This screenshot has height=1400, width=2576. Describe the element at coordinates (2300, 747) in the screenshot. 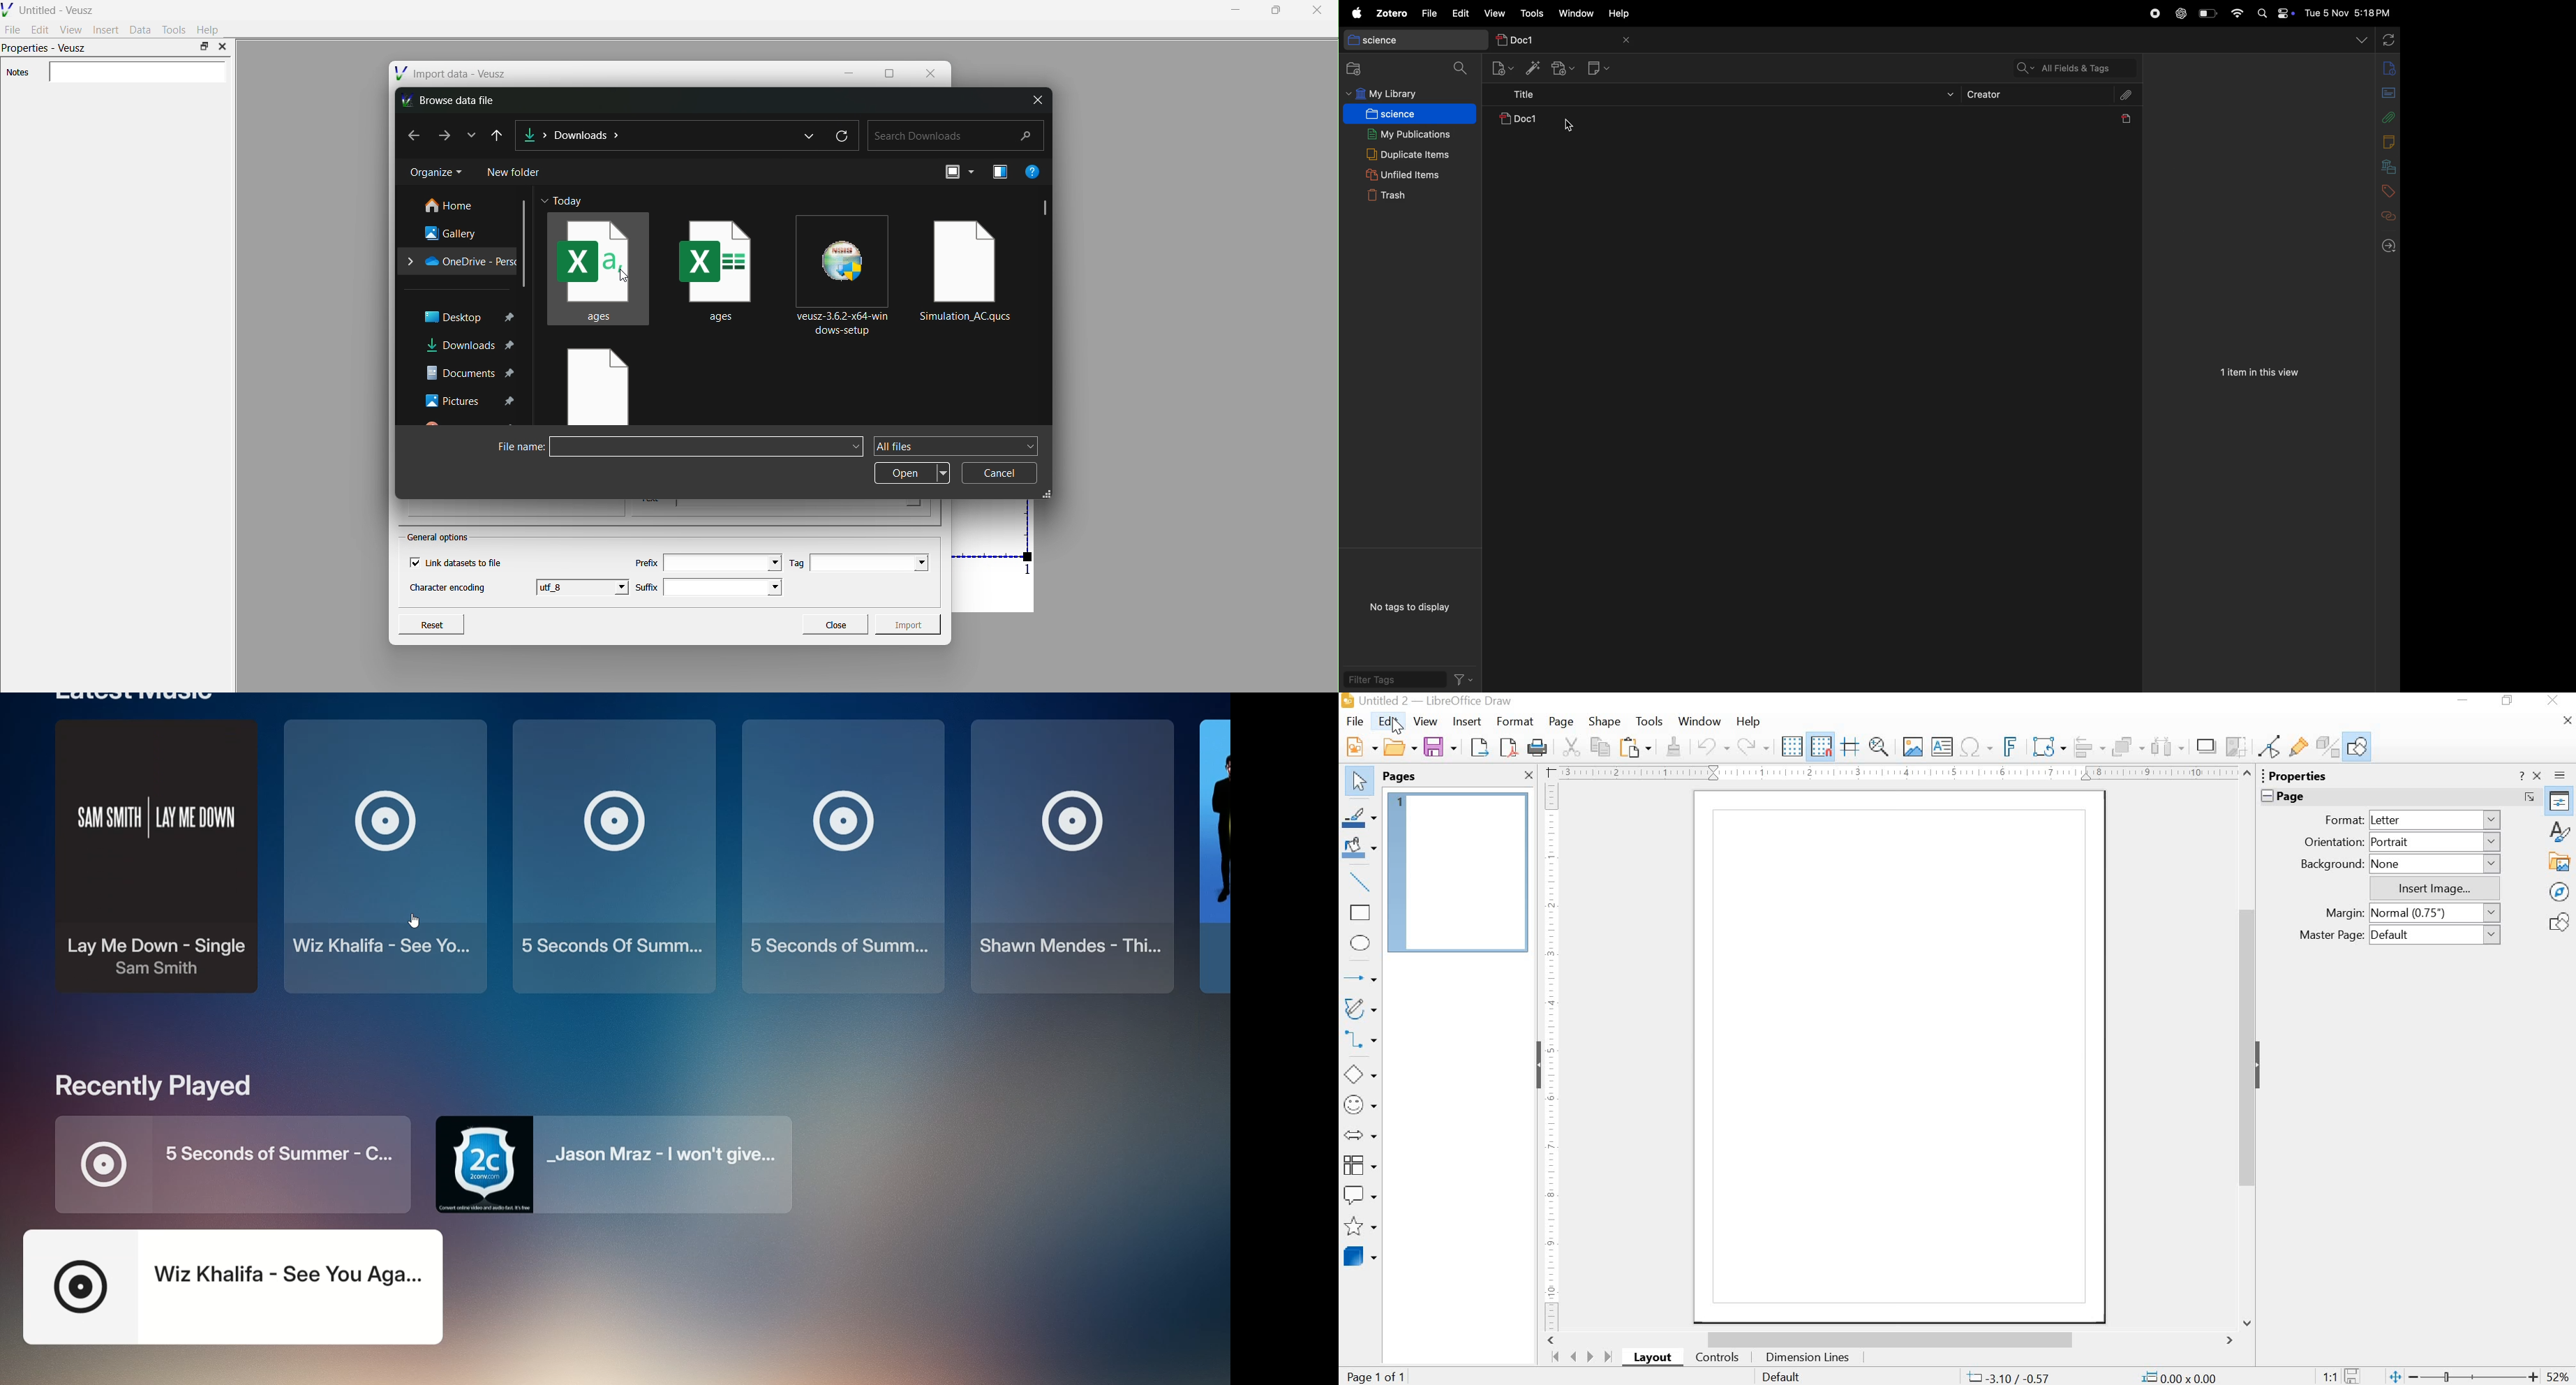

I see `Show Gluepoint Functions` at that location.